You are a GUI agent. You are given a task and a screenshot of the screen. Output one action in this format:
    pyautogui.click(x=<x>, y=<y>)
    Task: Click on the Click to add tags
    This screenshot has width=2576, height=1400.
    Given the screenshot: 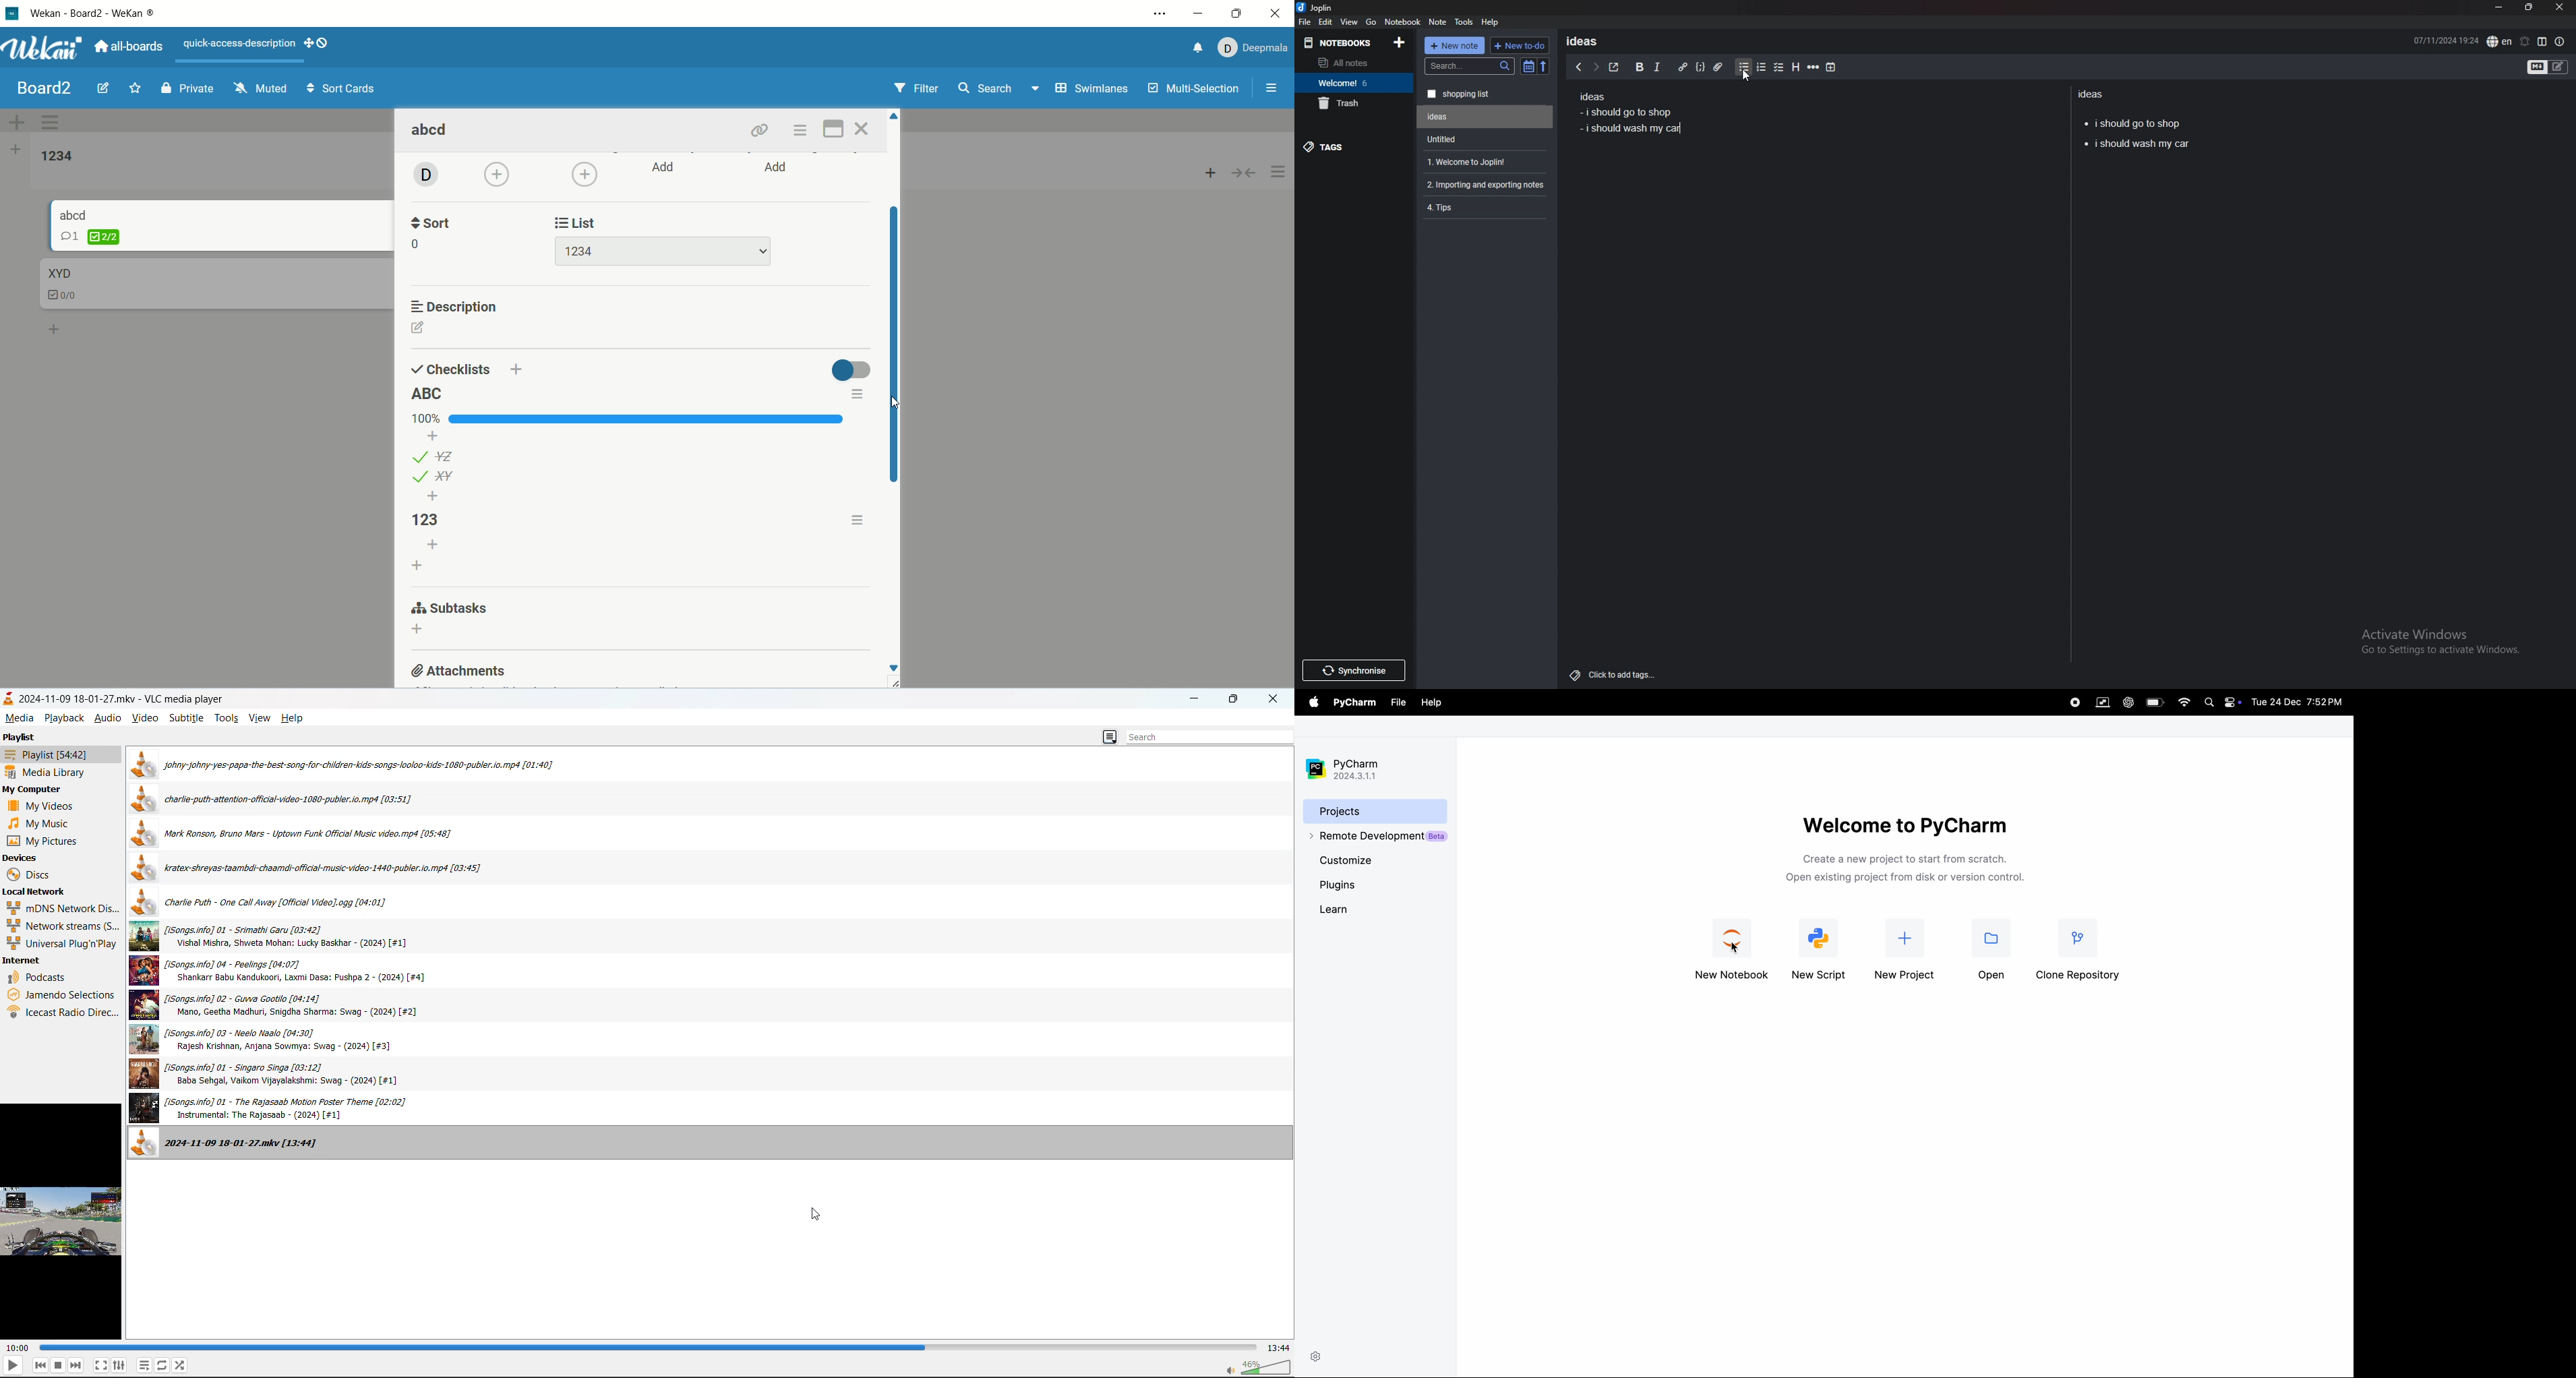 What is the action you would take?
    pyautogui.click(x=1616, y=672)
    